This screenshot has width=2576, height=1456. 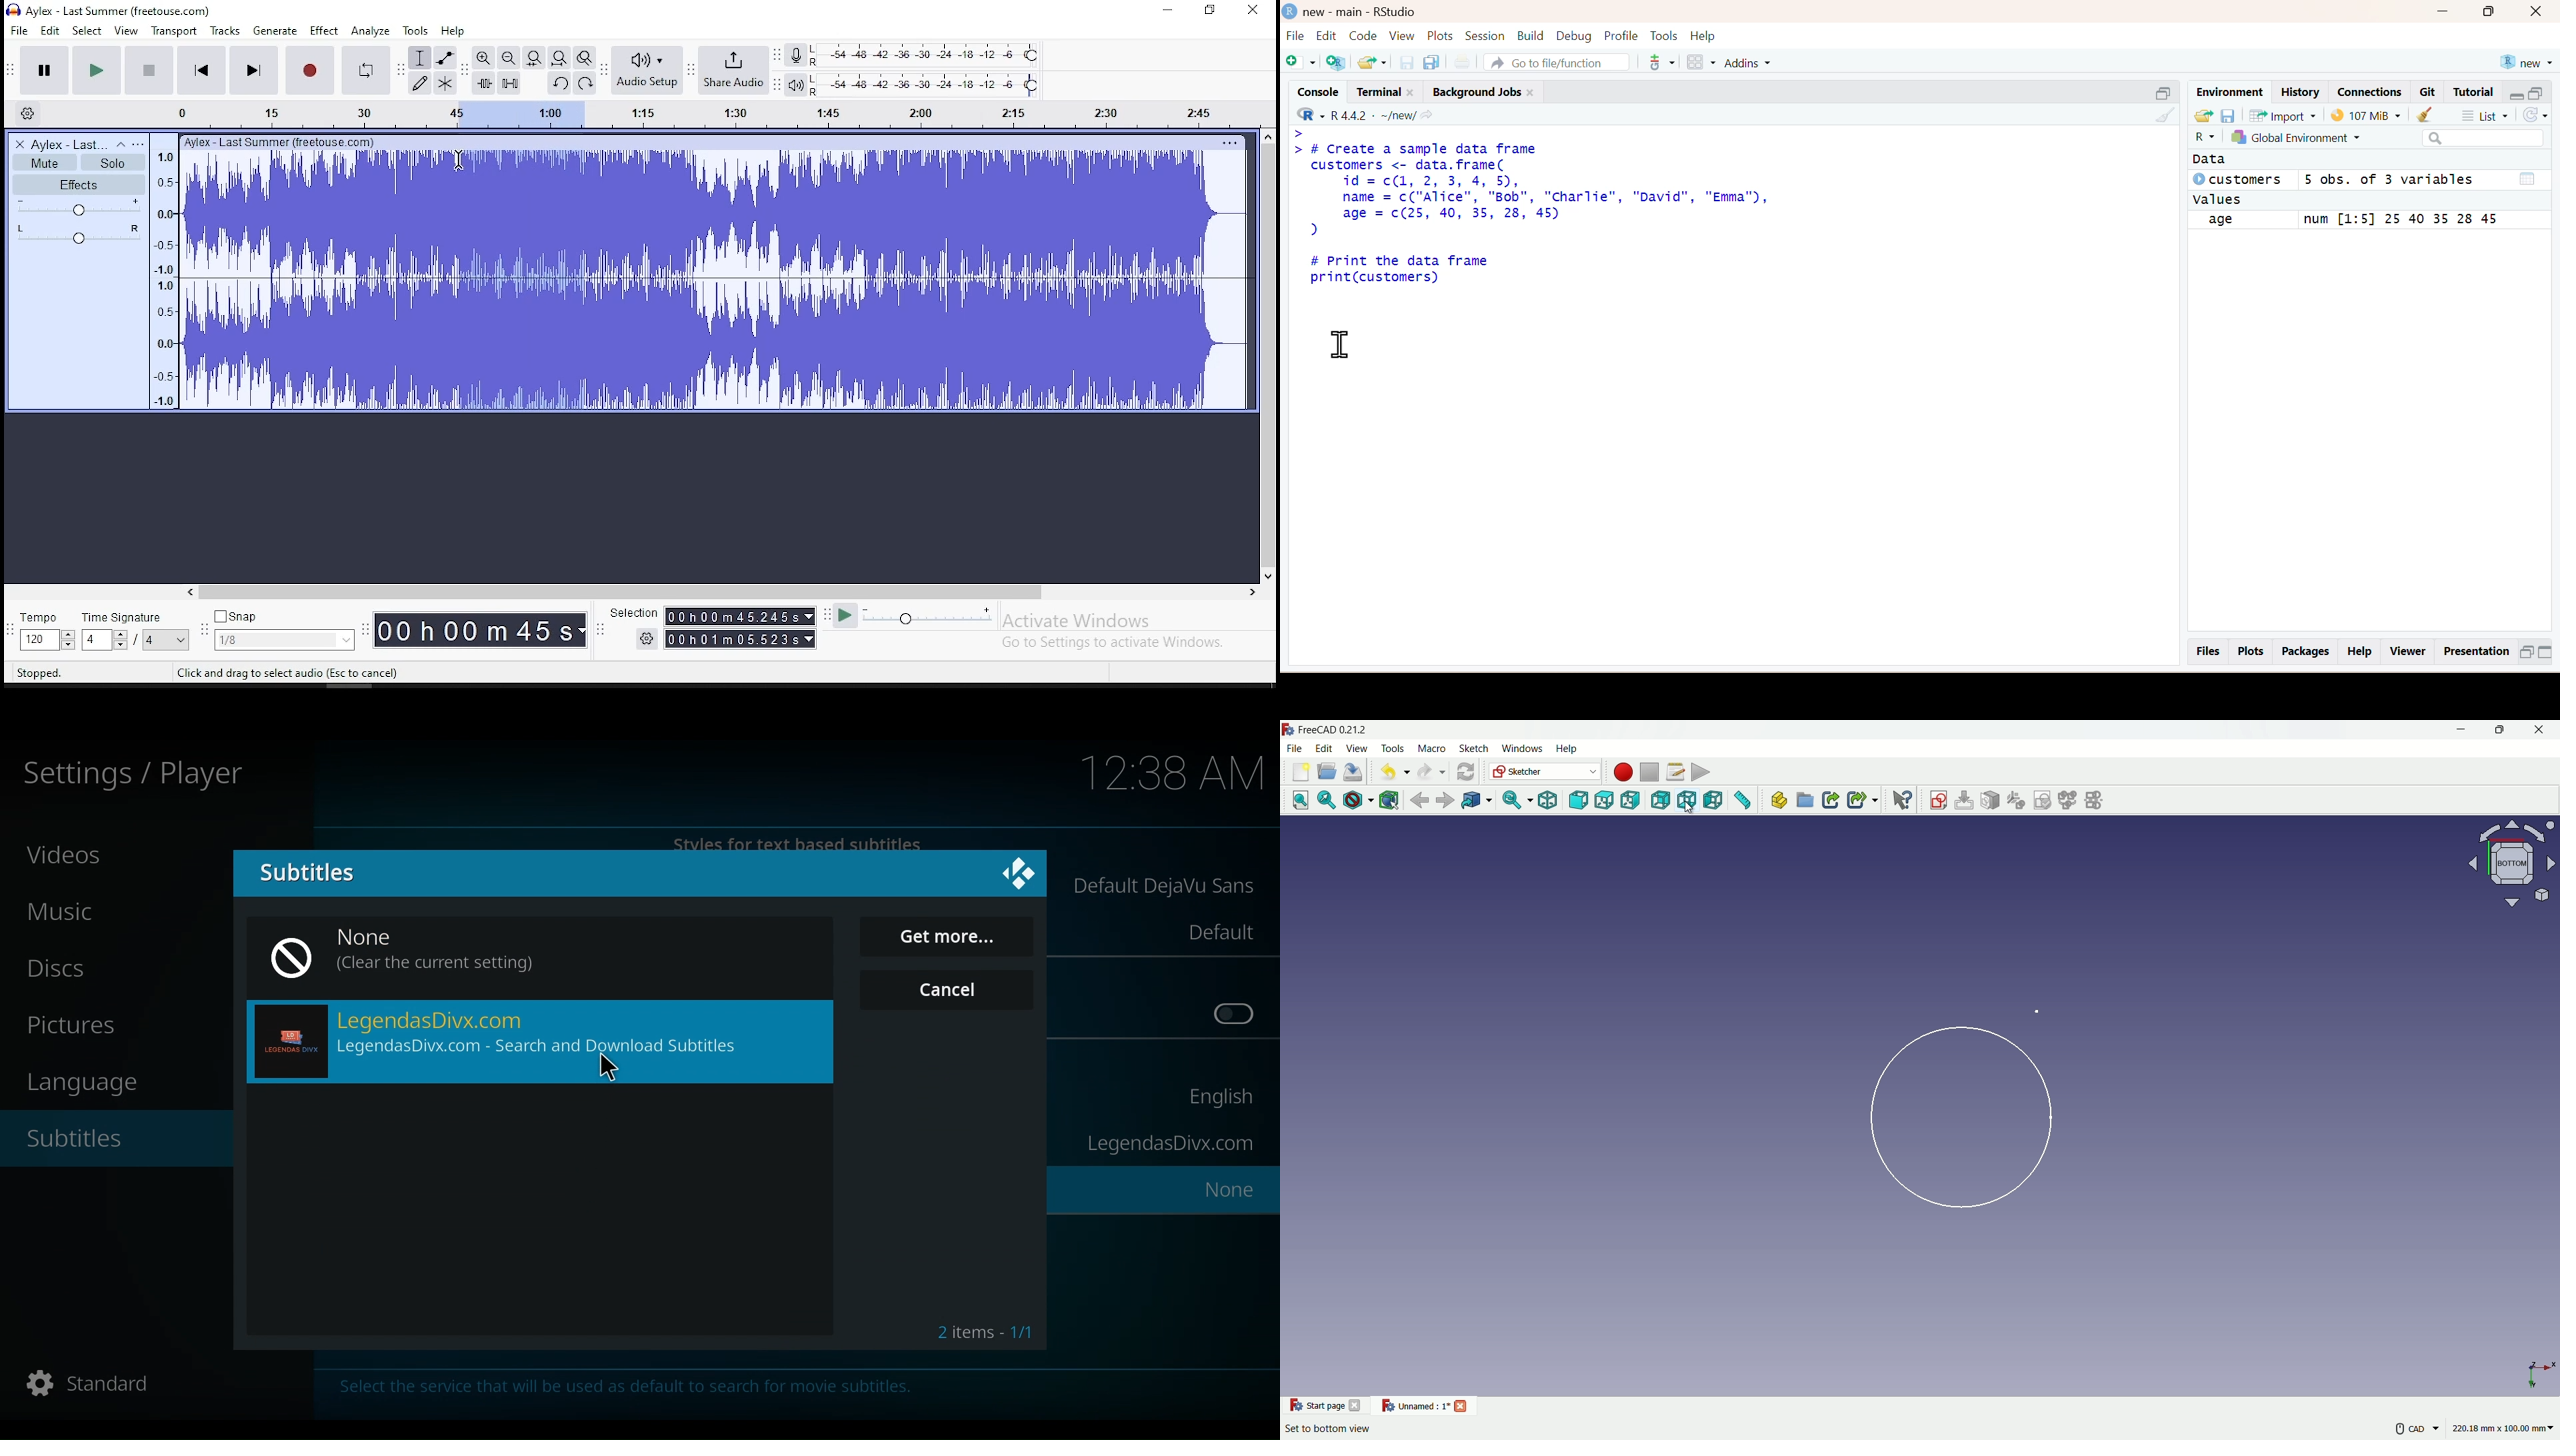 What do you see at coordinates (559, 57) in the screenshot?
I see `fit project to width` at bounding box center [559, 57].